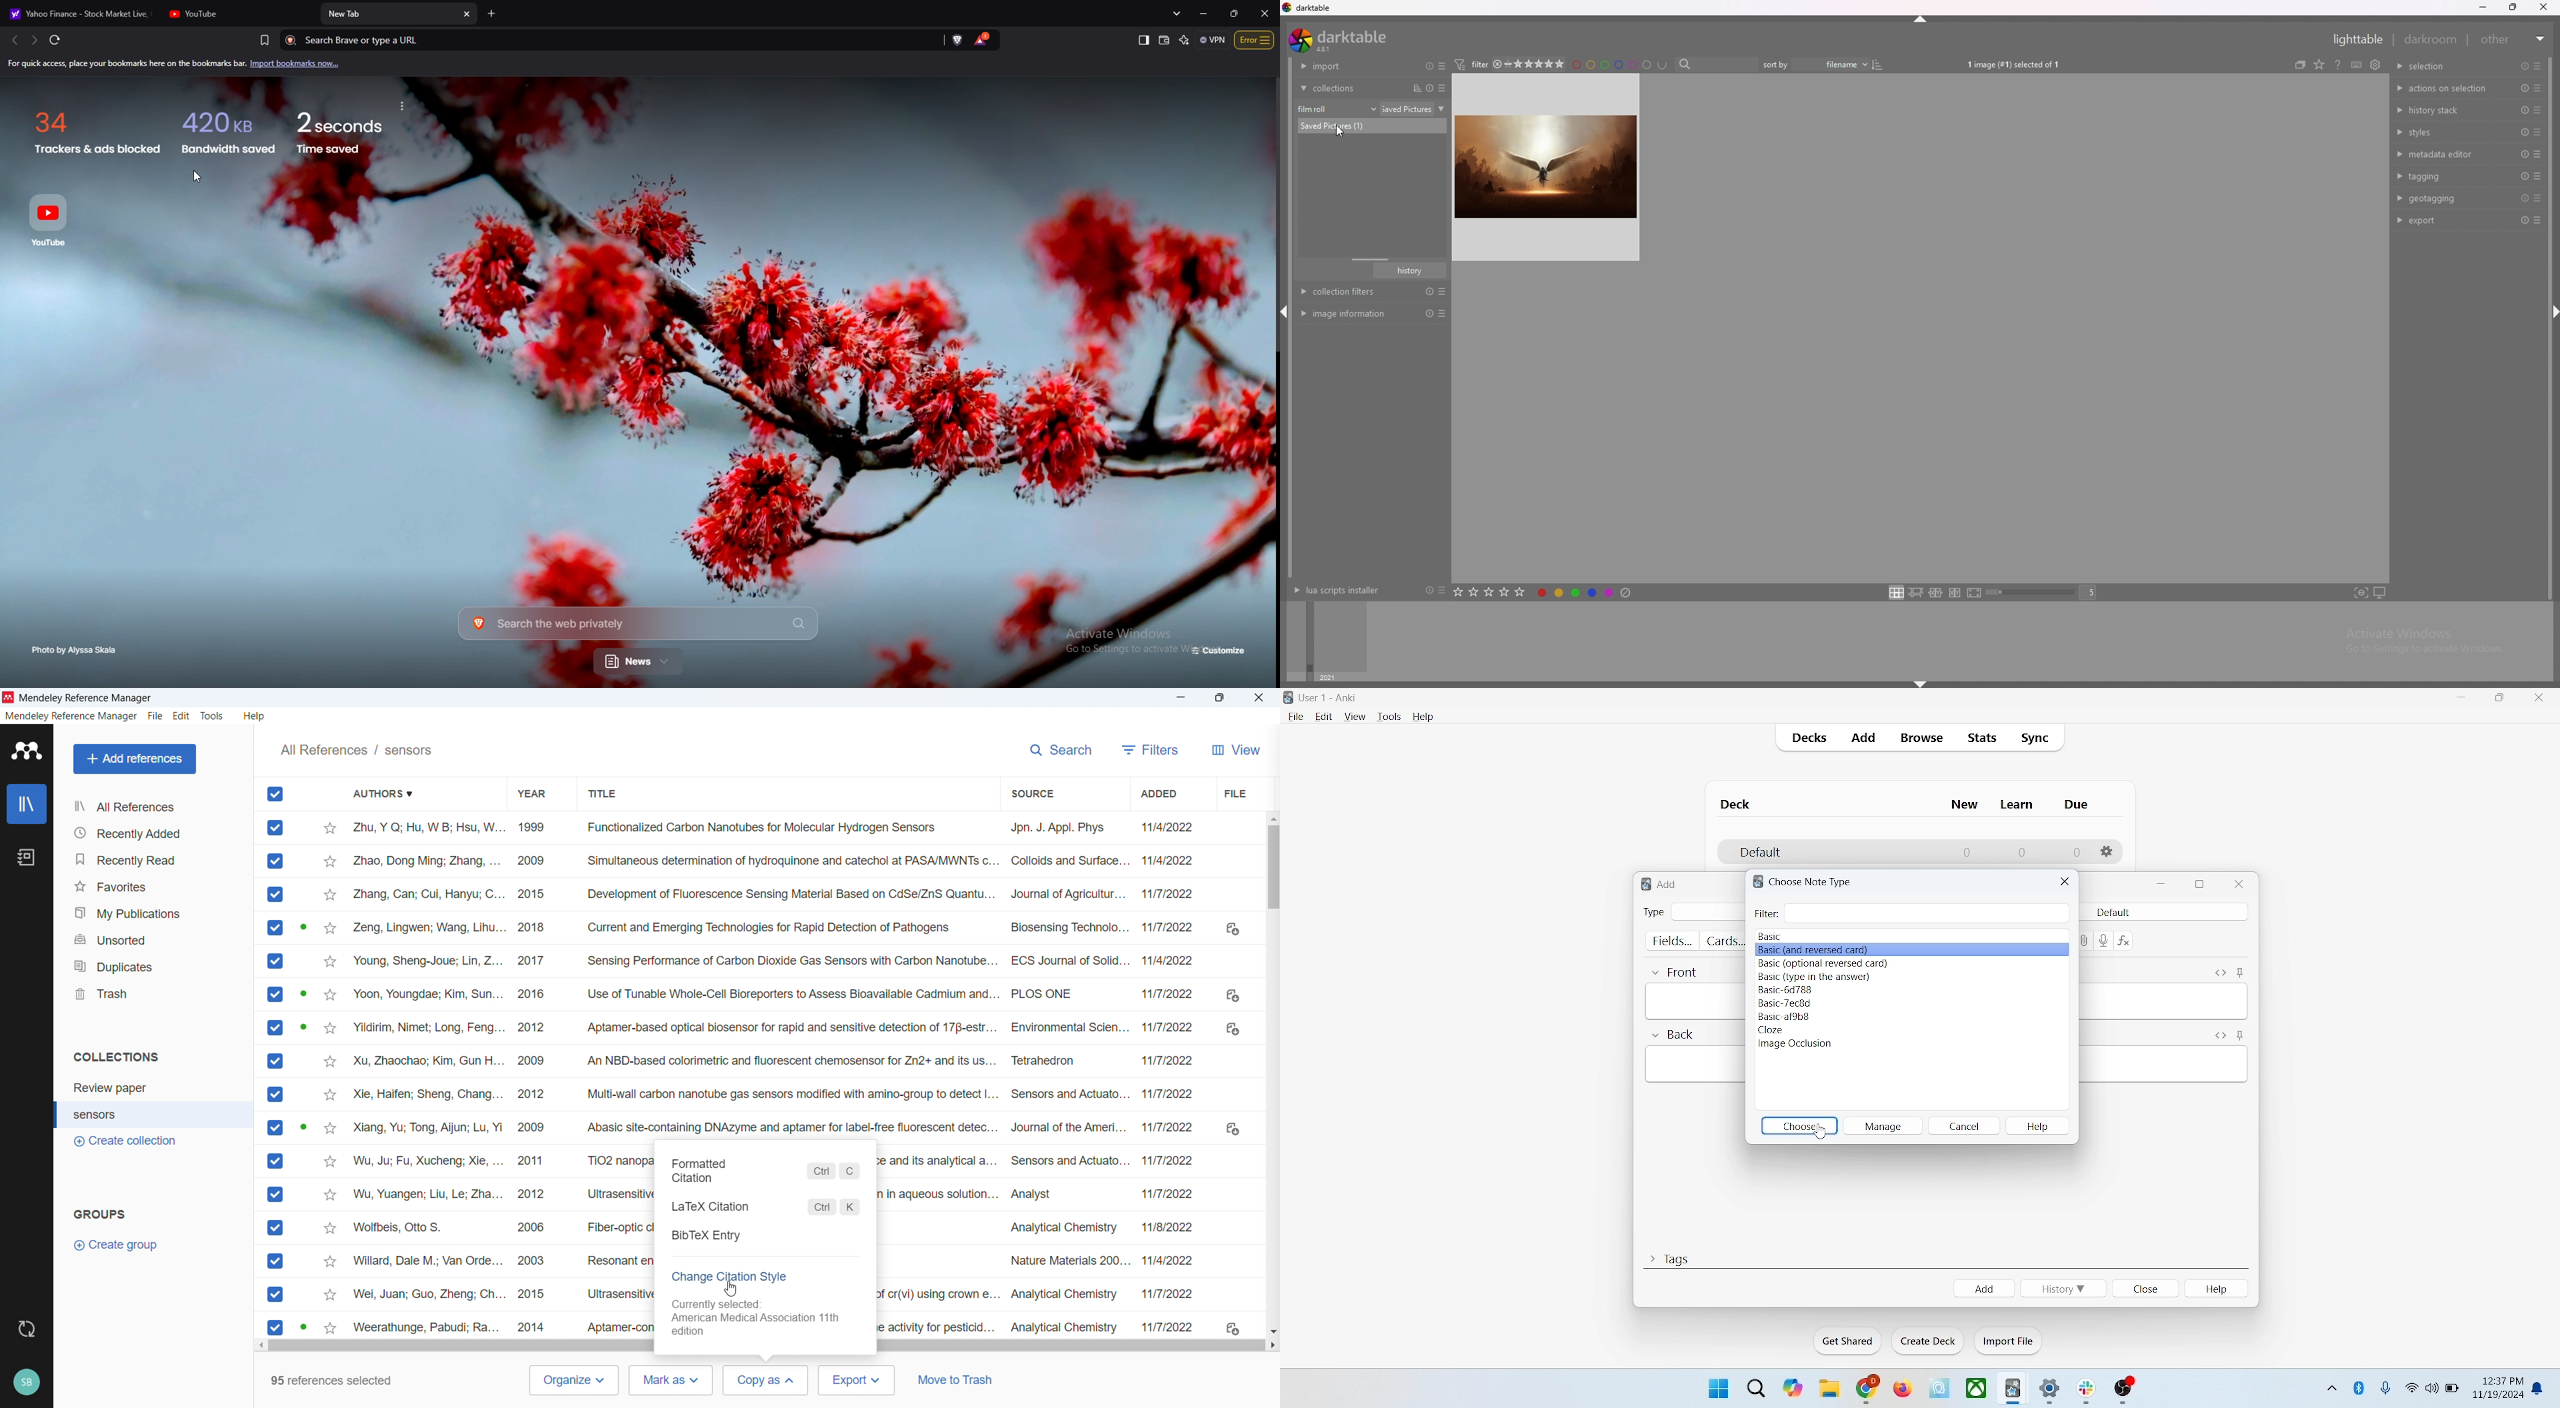 Image resolution: width=2576 pixels, height=1428 pixels. I want to click on folder, so click(1828, 1390).